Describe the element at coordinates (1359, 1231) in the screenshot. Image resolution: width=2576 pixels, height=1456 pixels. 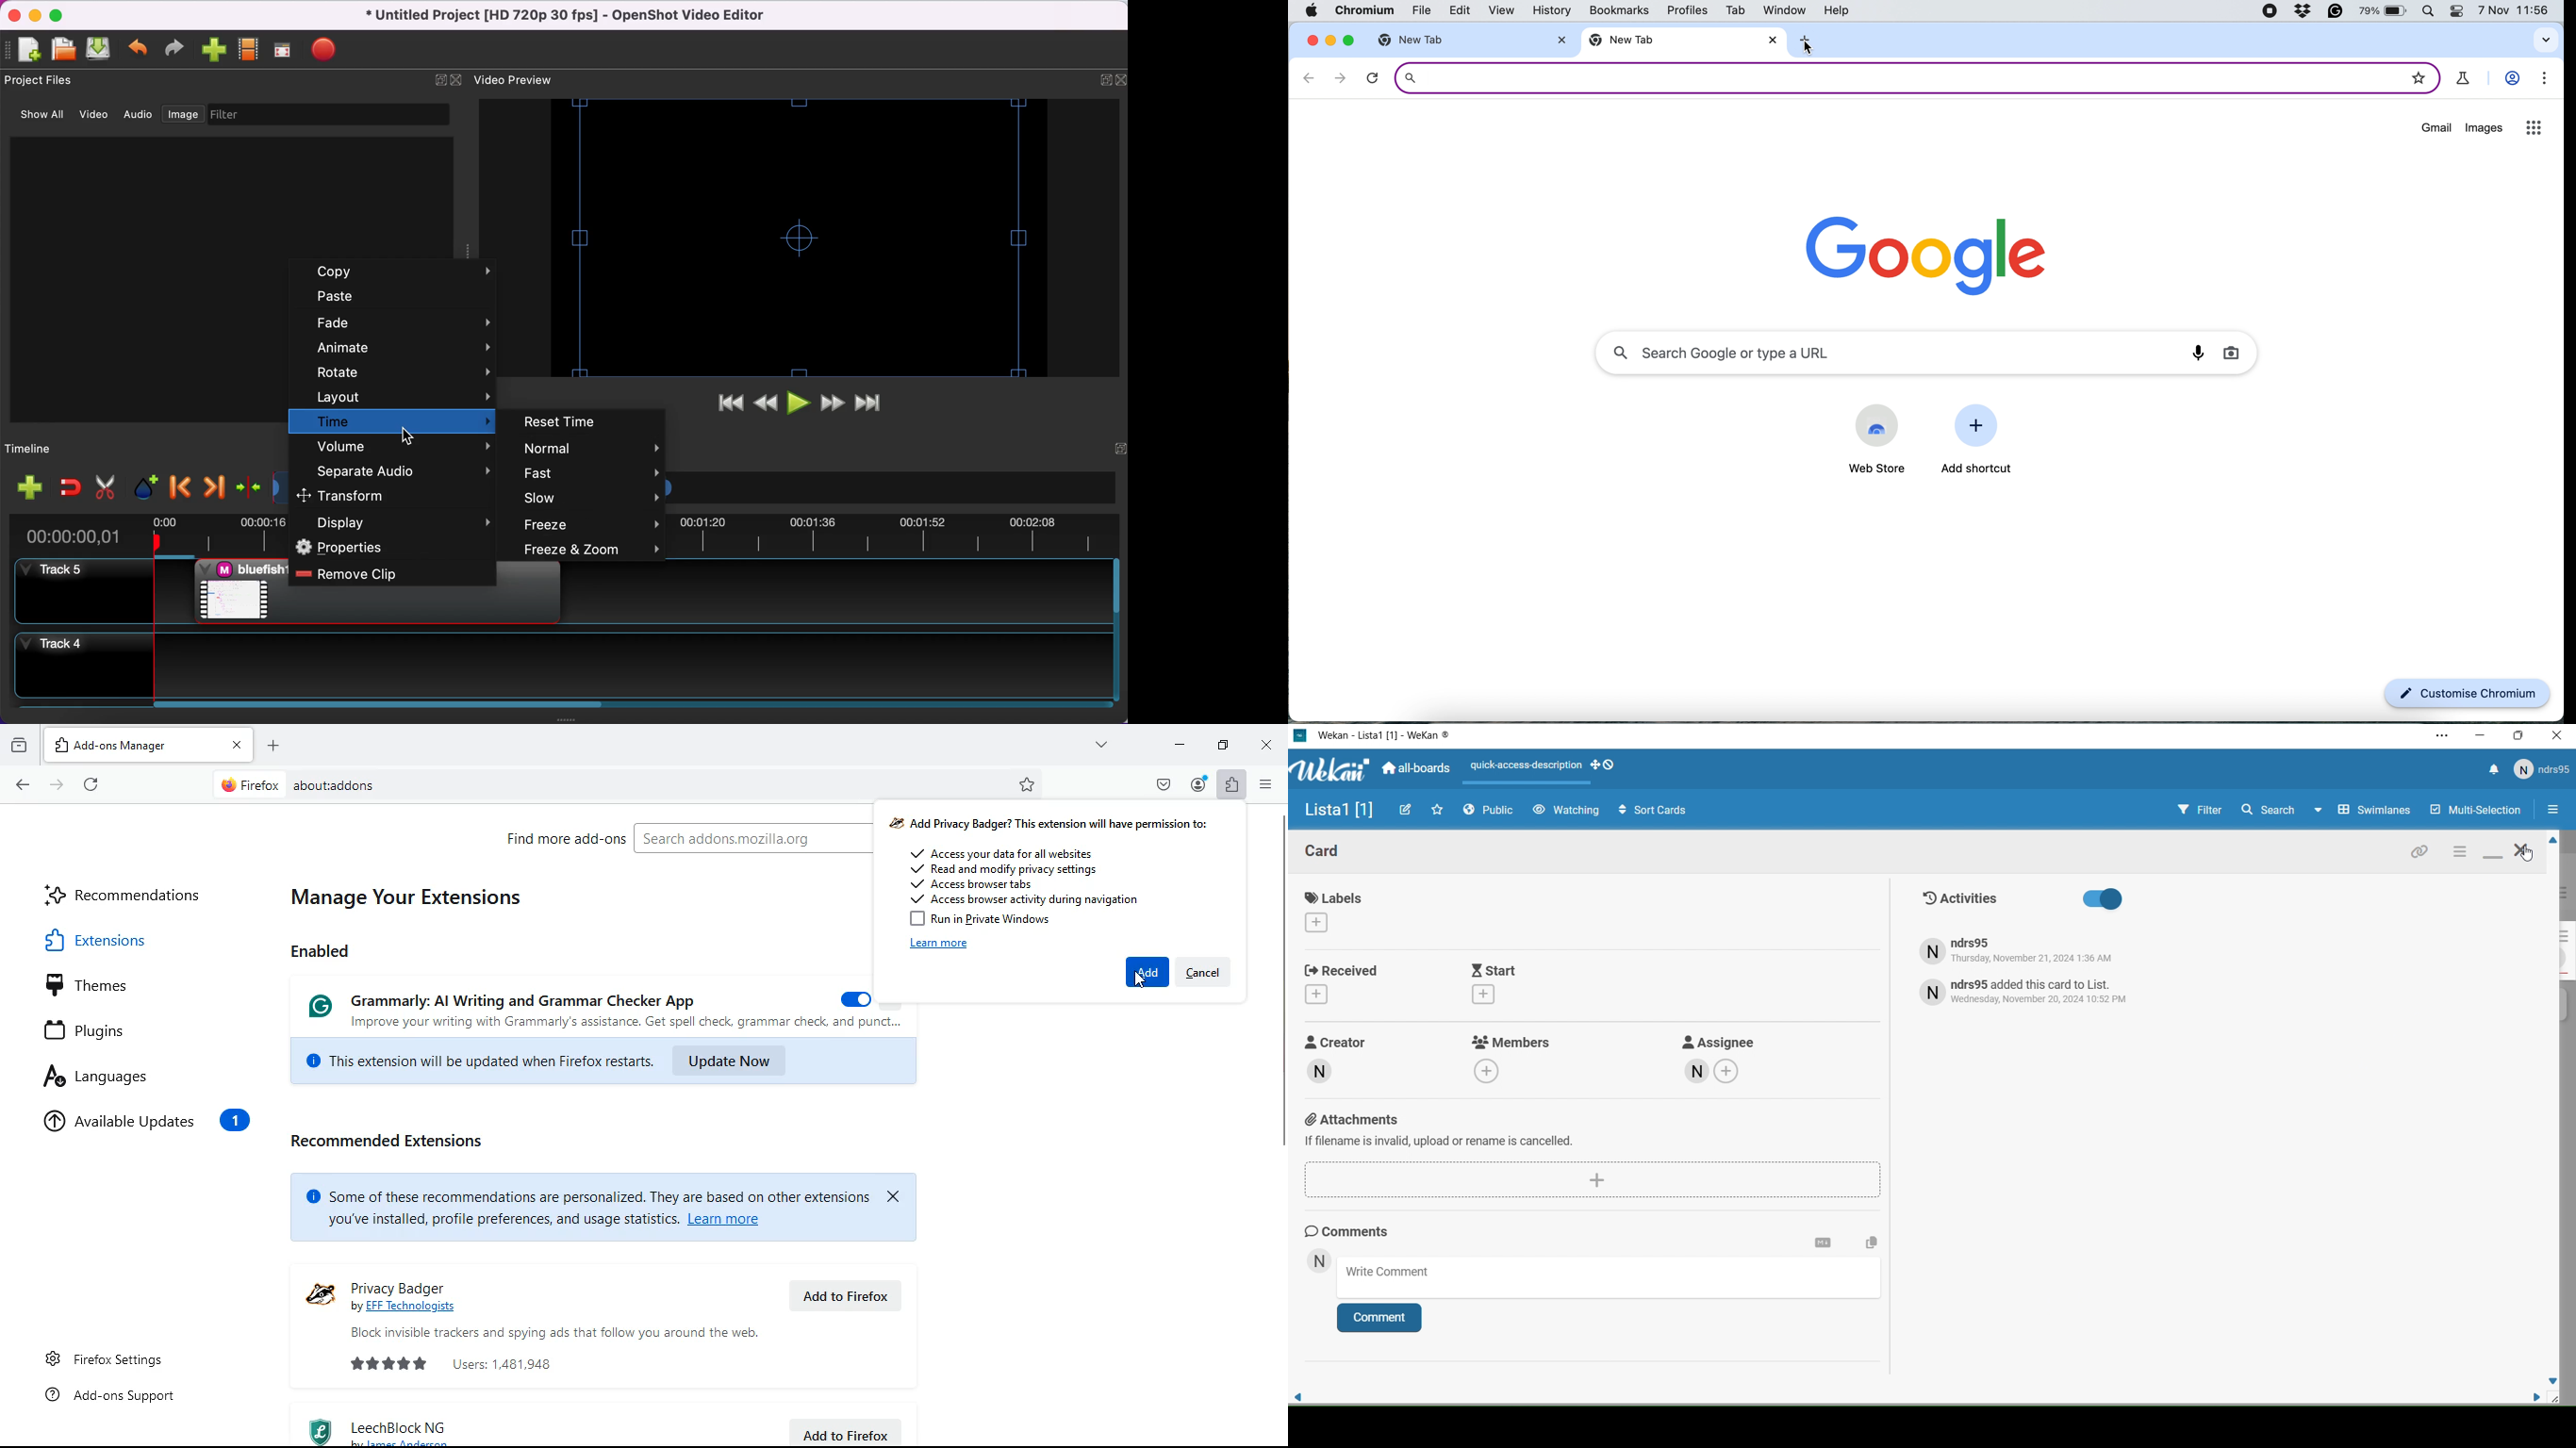
I see `Comments` at that location.